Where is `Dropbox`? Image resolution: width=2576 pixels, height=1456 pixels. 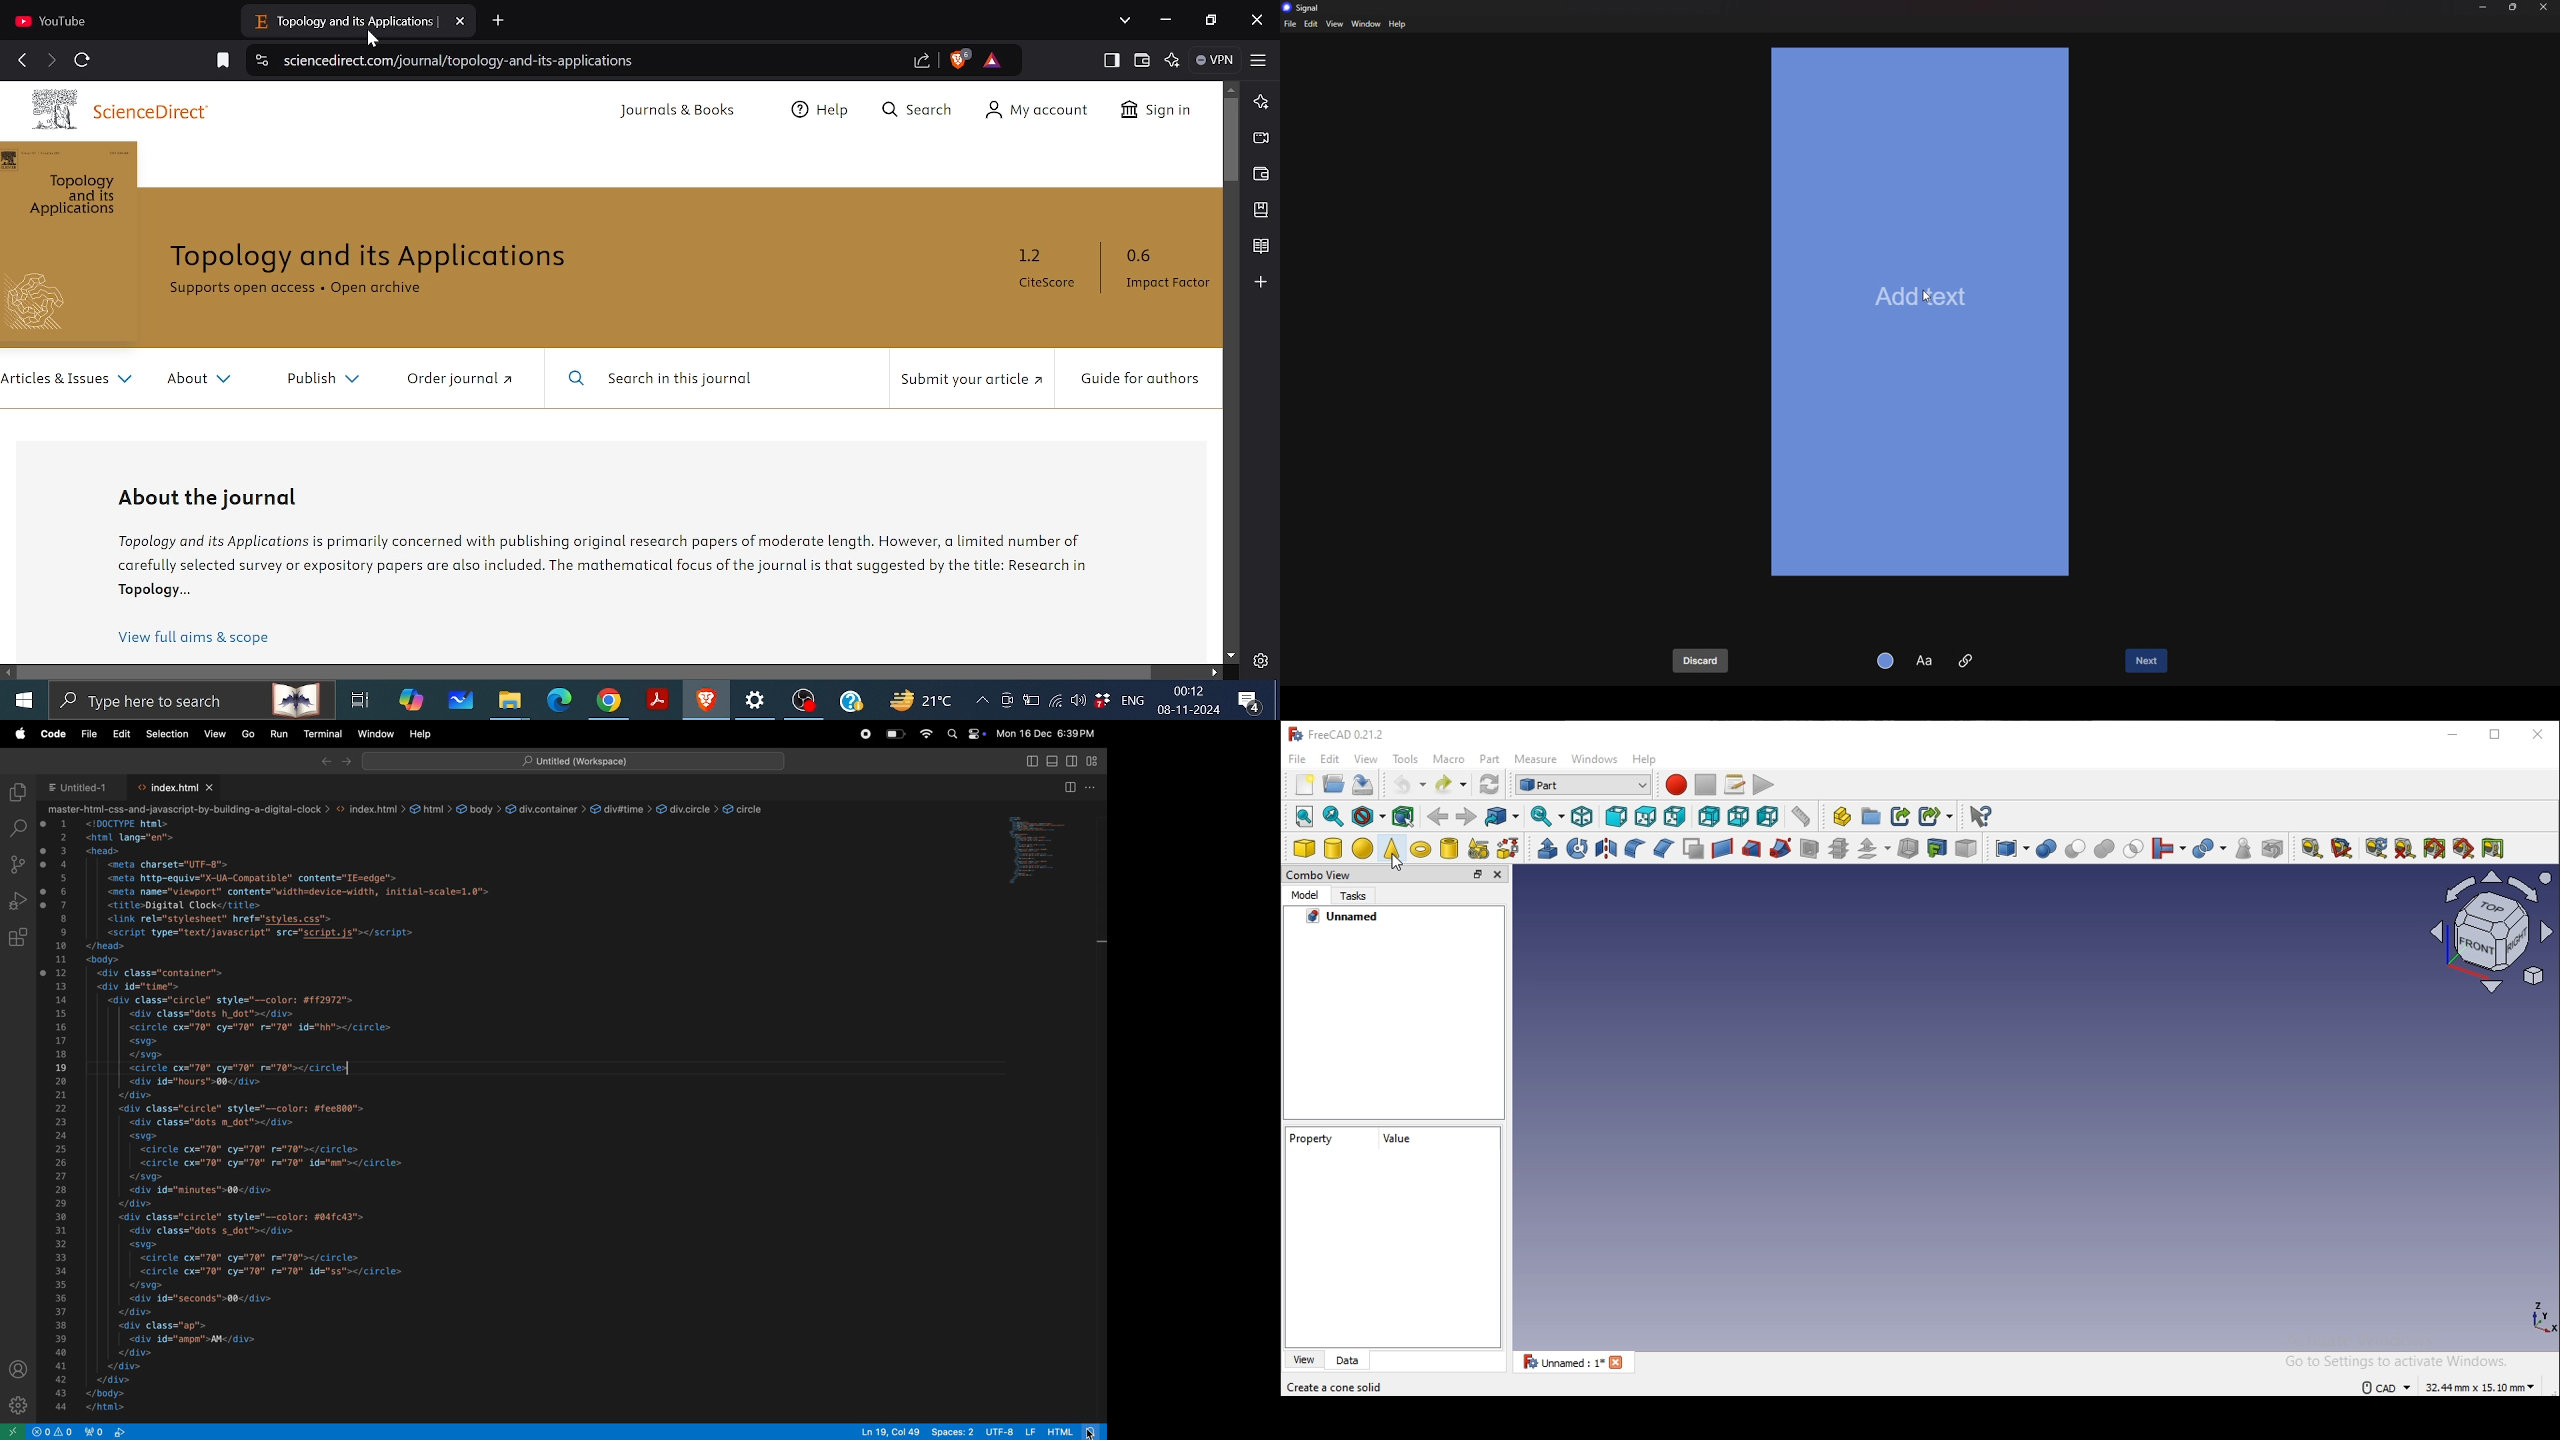 Dropbox is located at coordinates (1101, 700).